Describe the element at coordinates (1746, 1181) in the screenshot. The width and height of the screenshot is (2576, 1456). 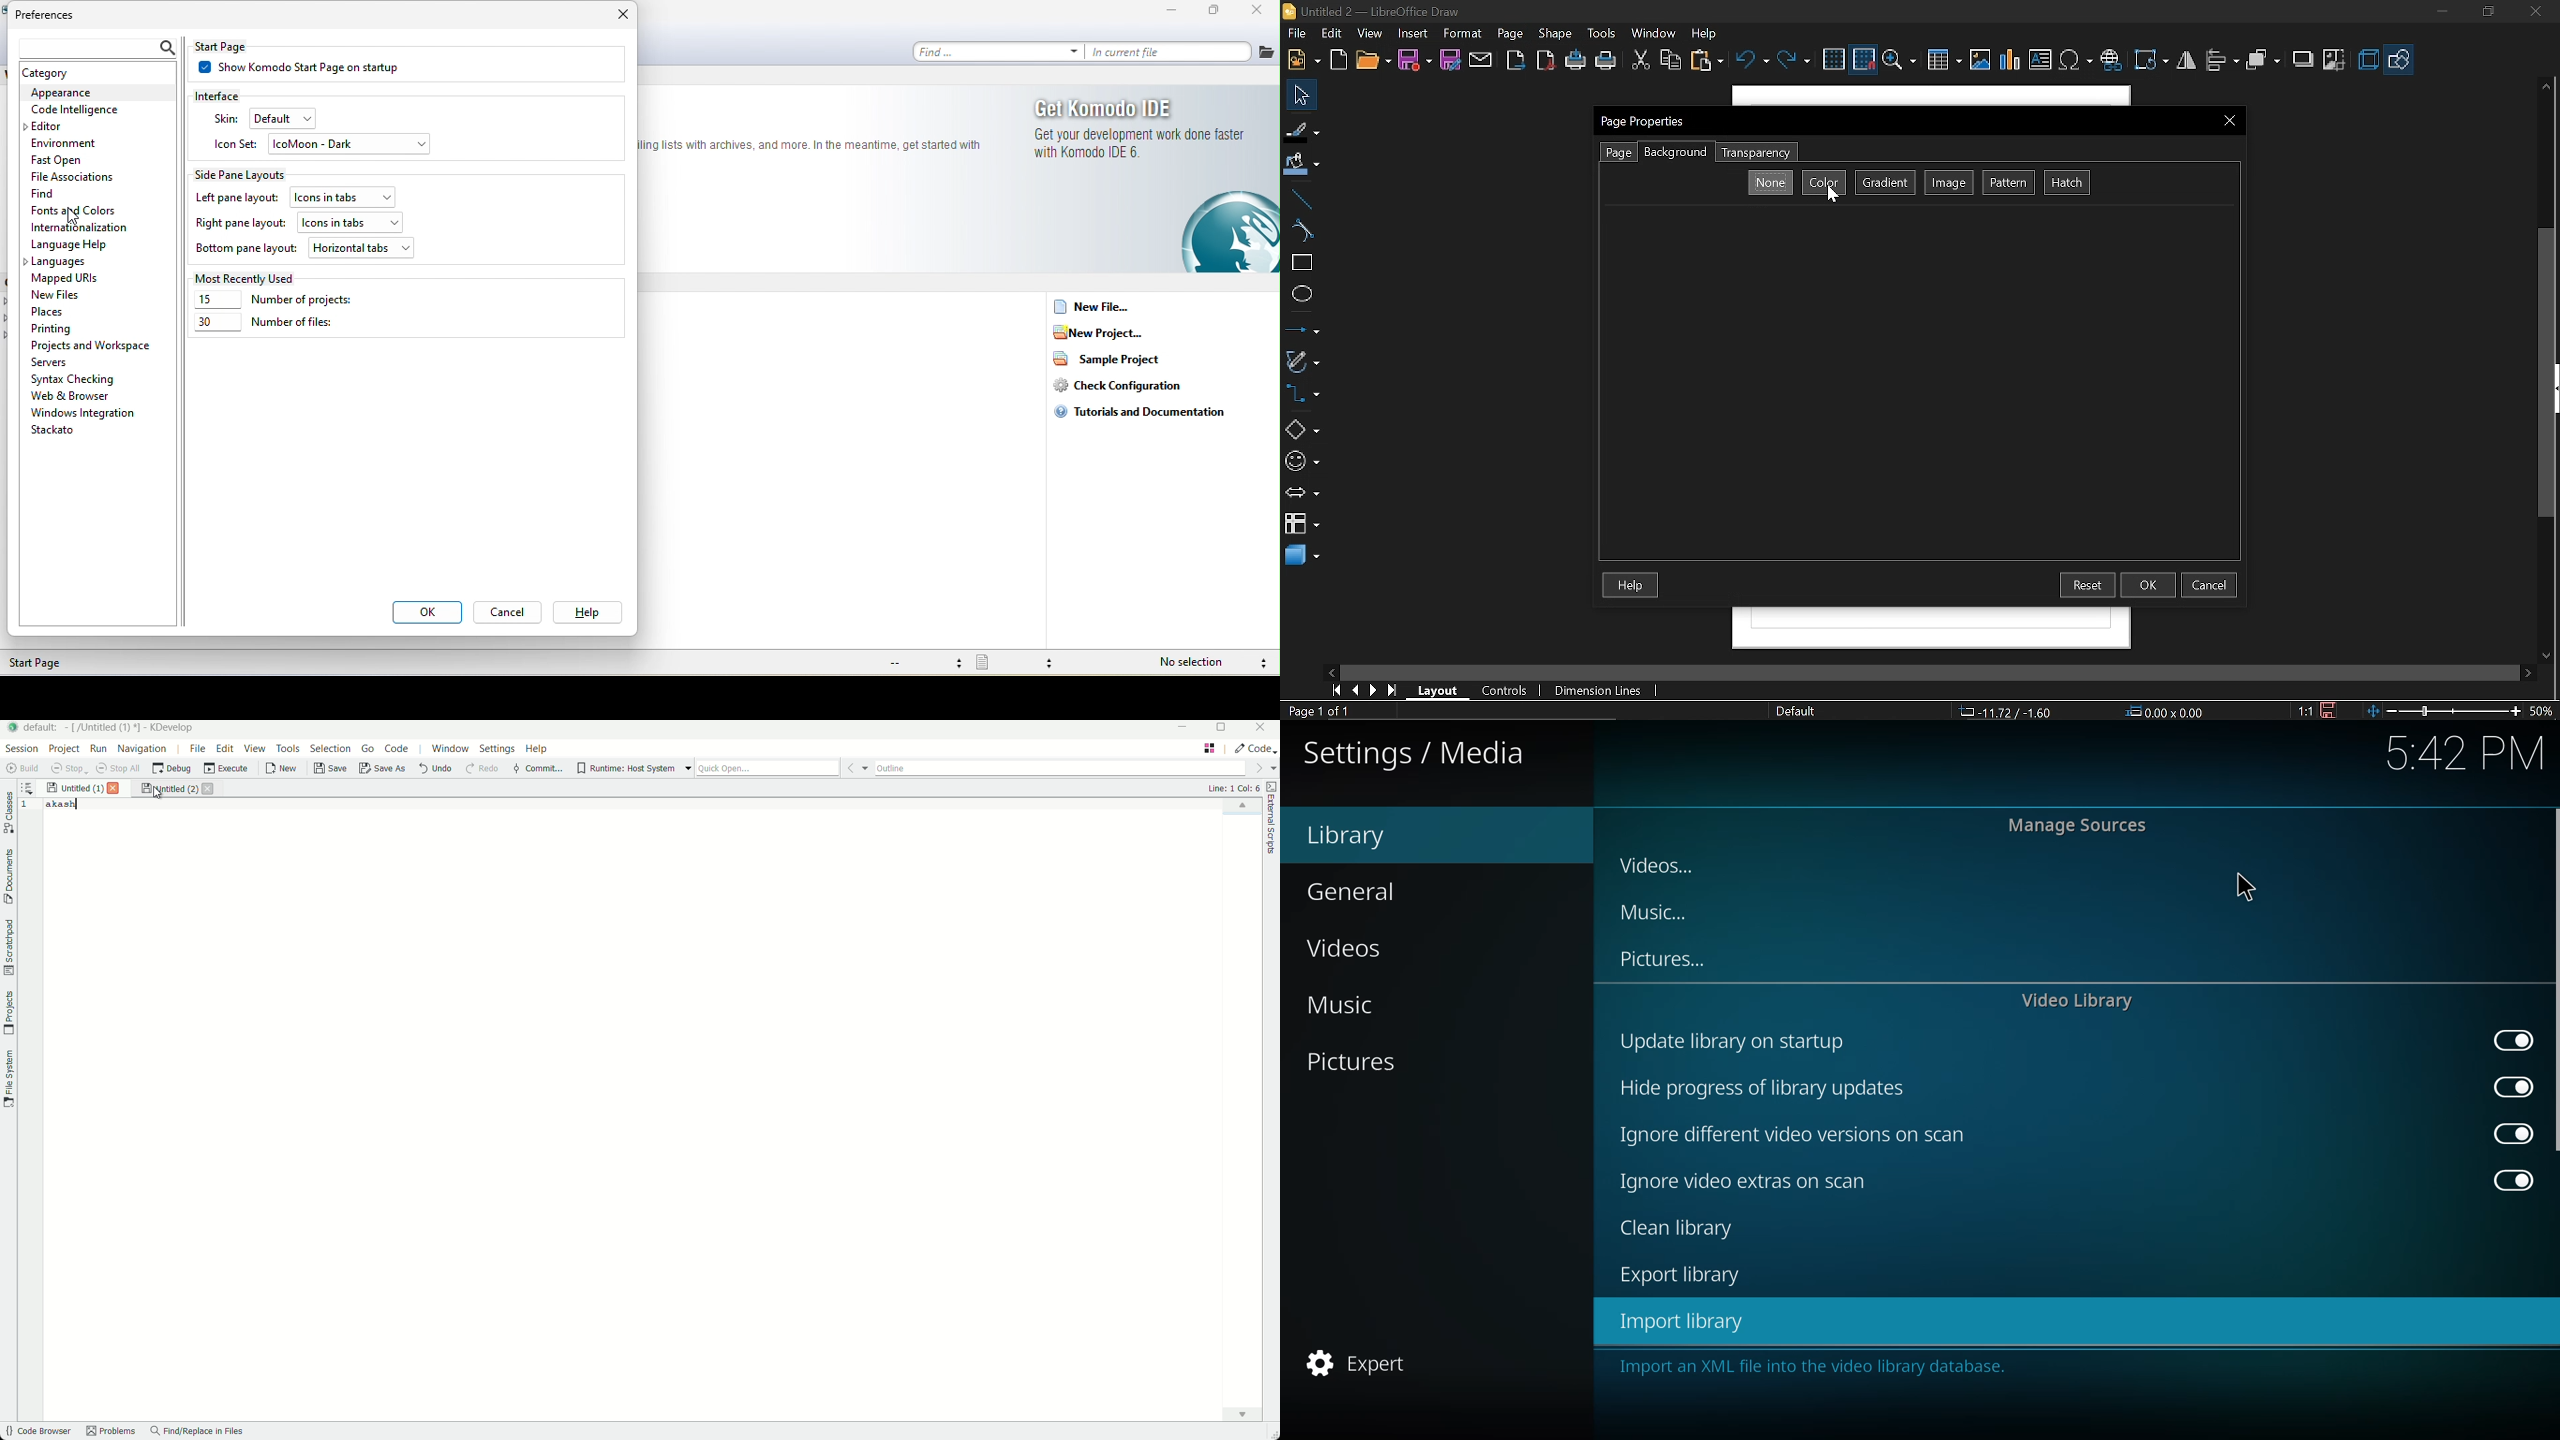
I see `ignore video extras` at that location.